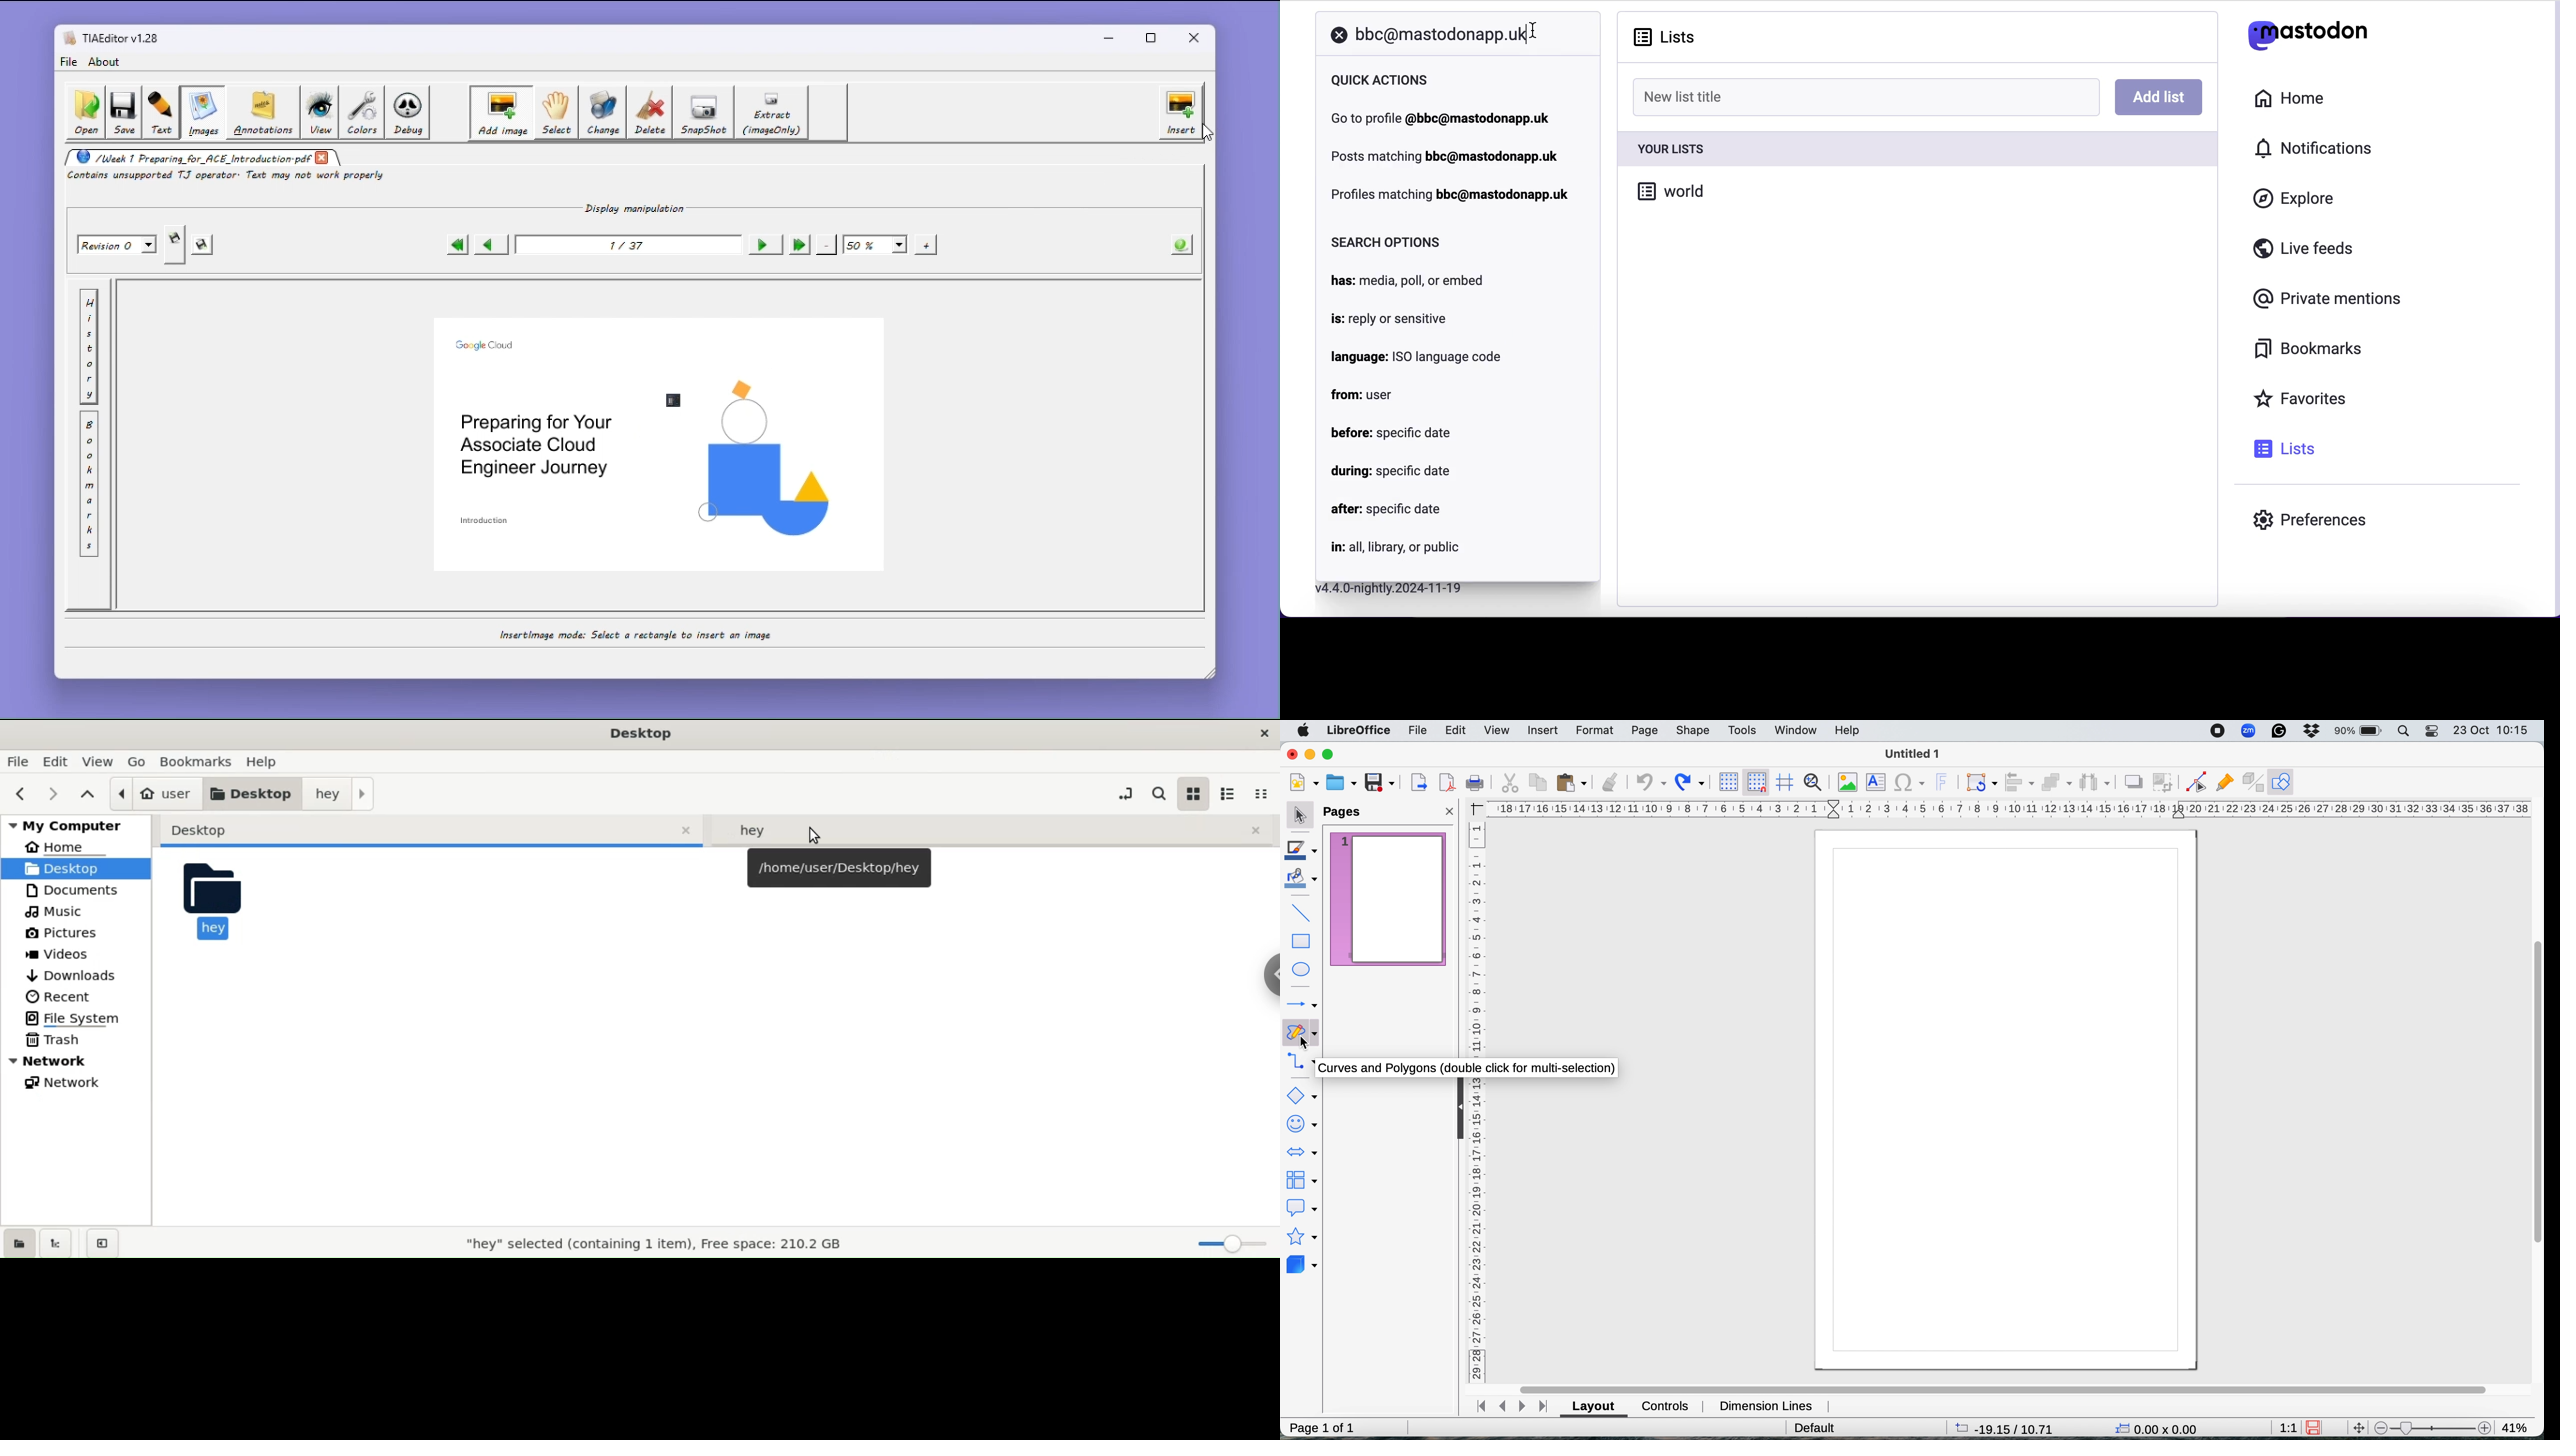  I want to click on insert image, so click(1850, 784).